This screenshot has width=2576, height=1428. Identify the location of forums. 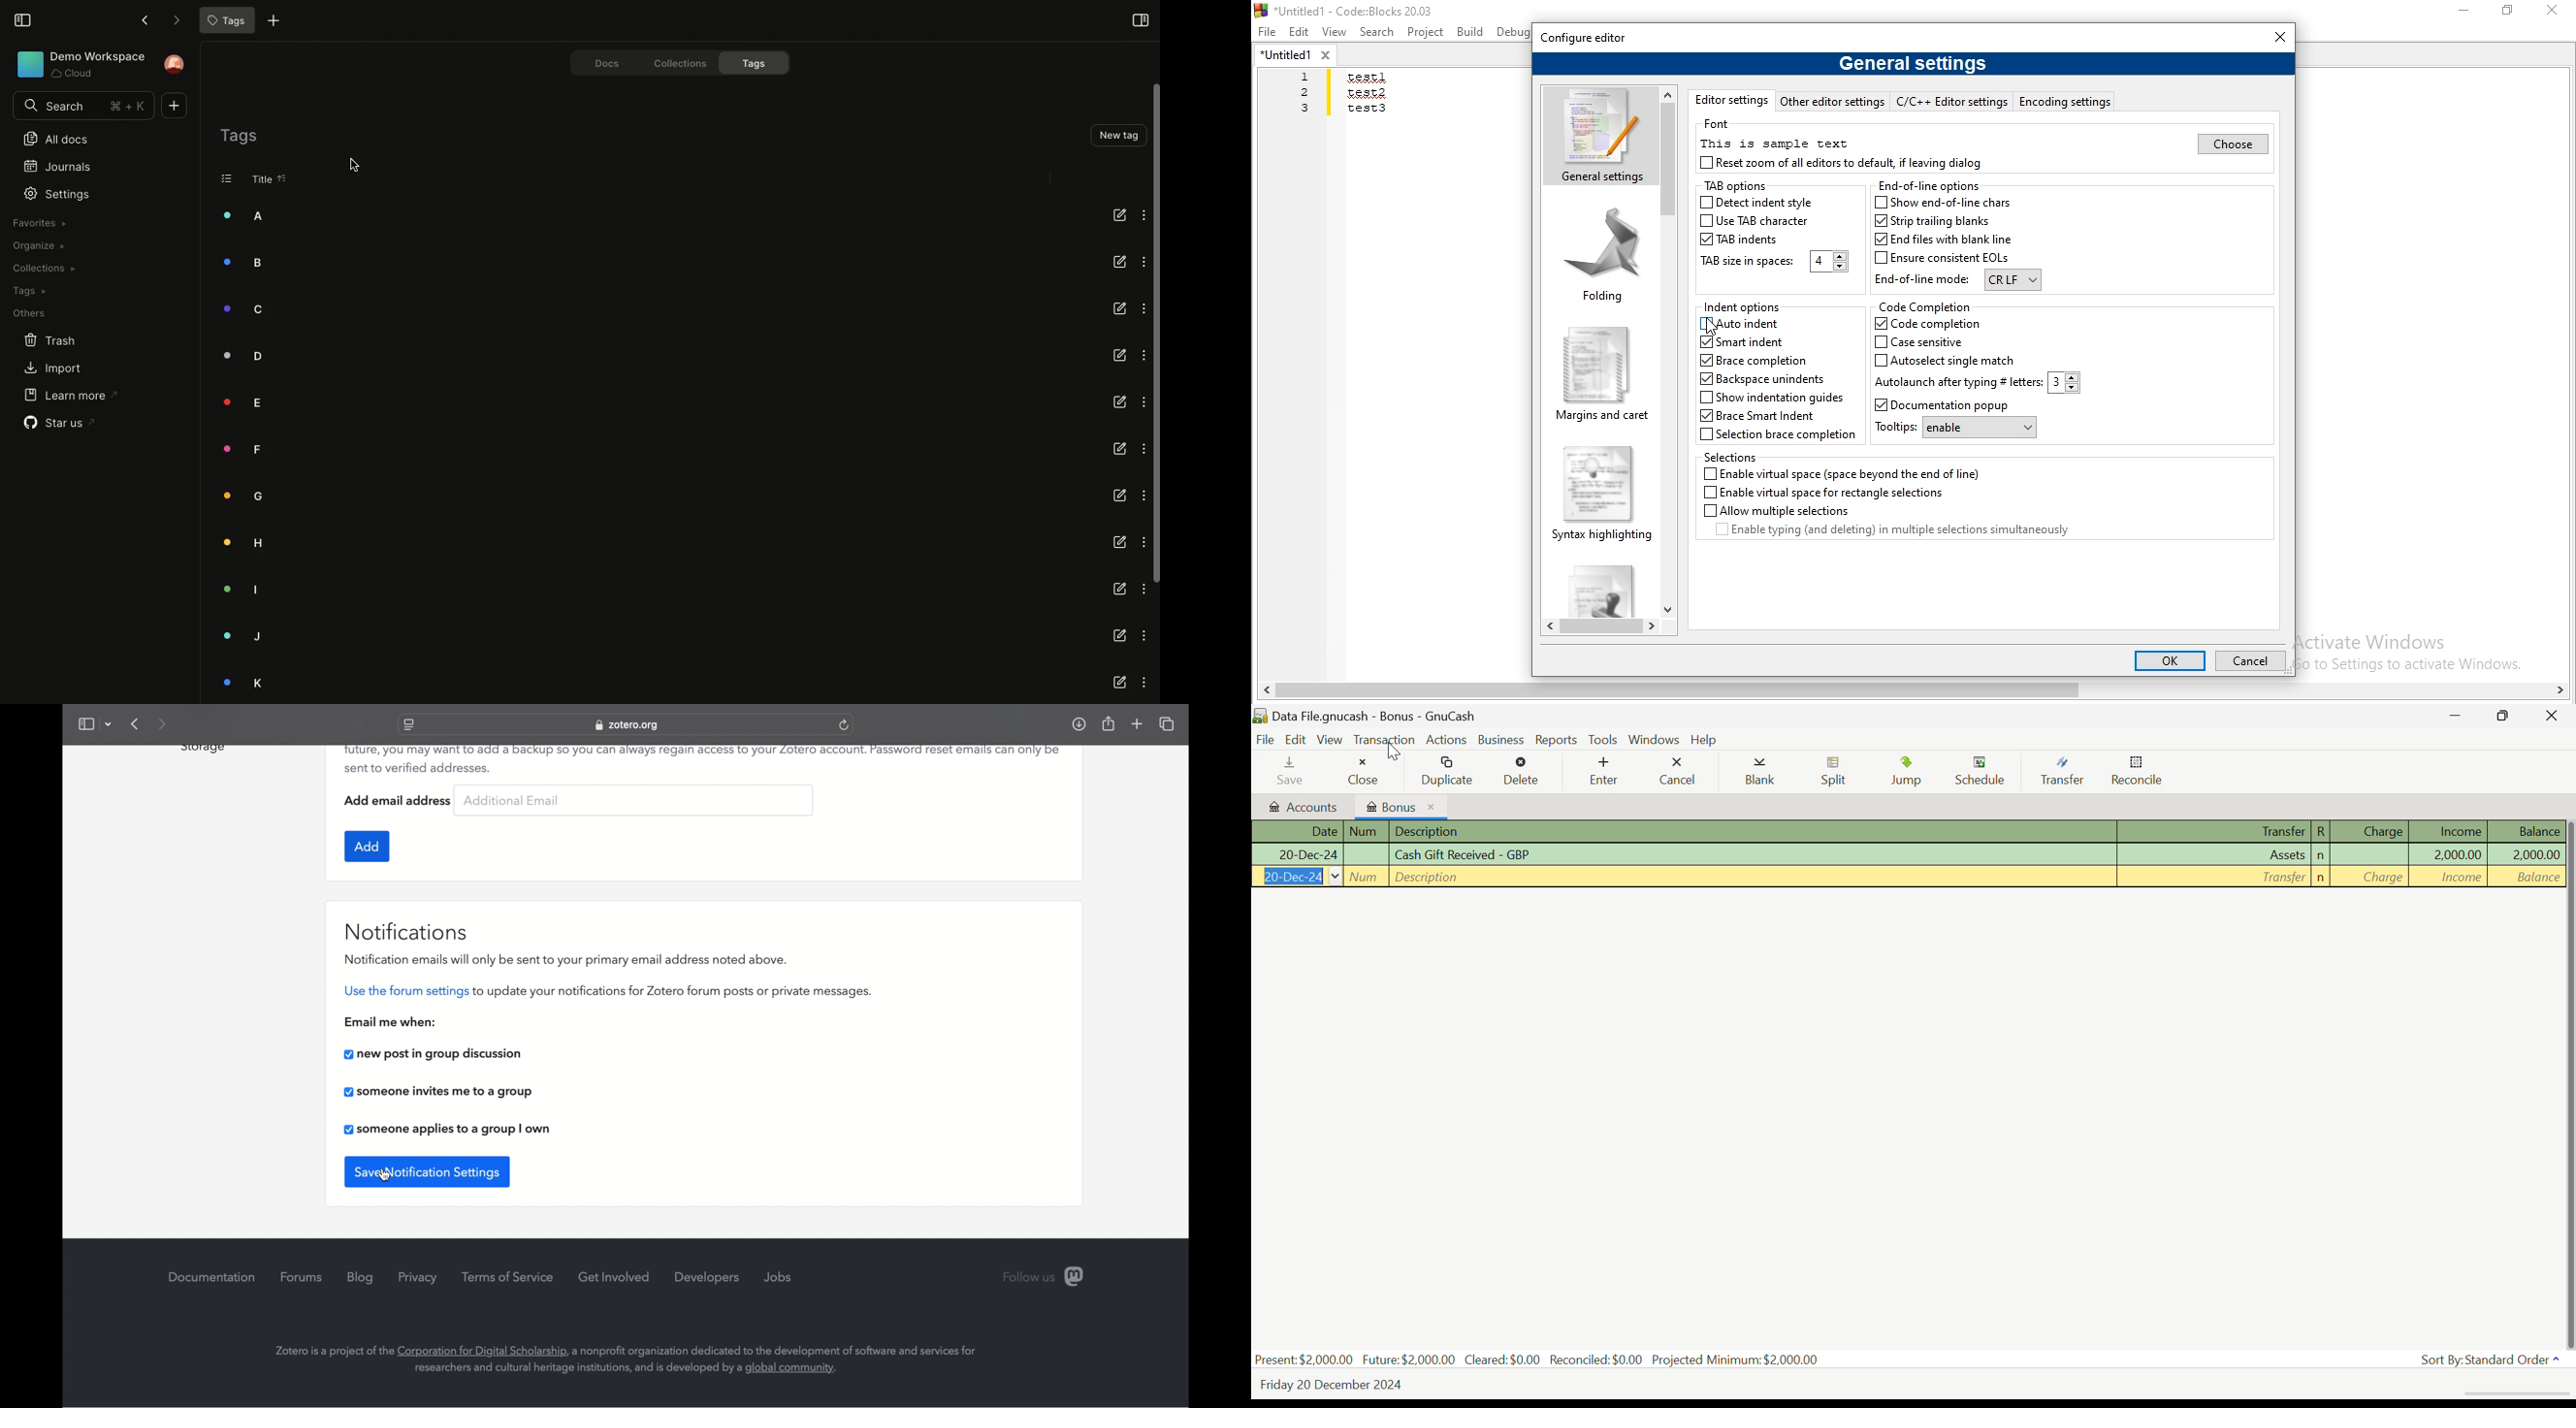
(302, 1278).